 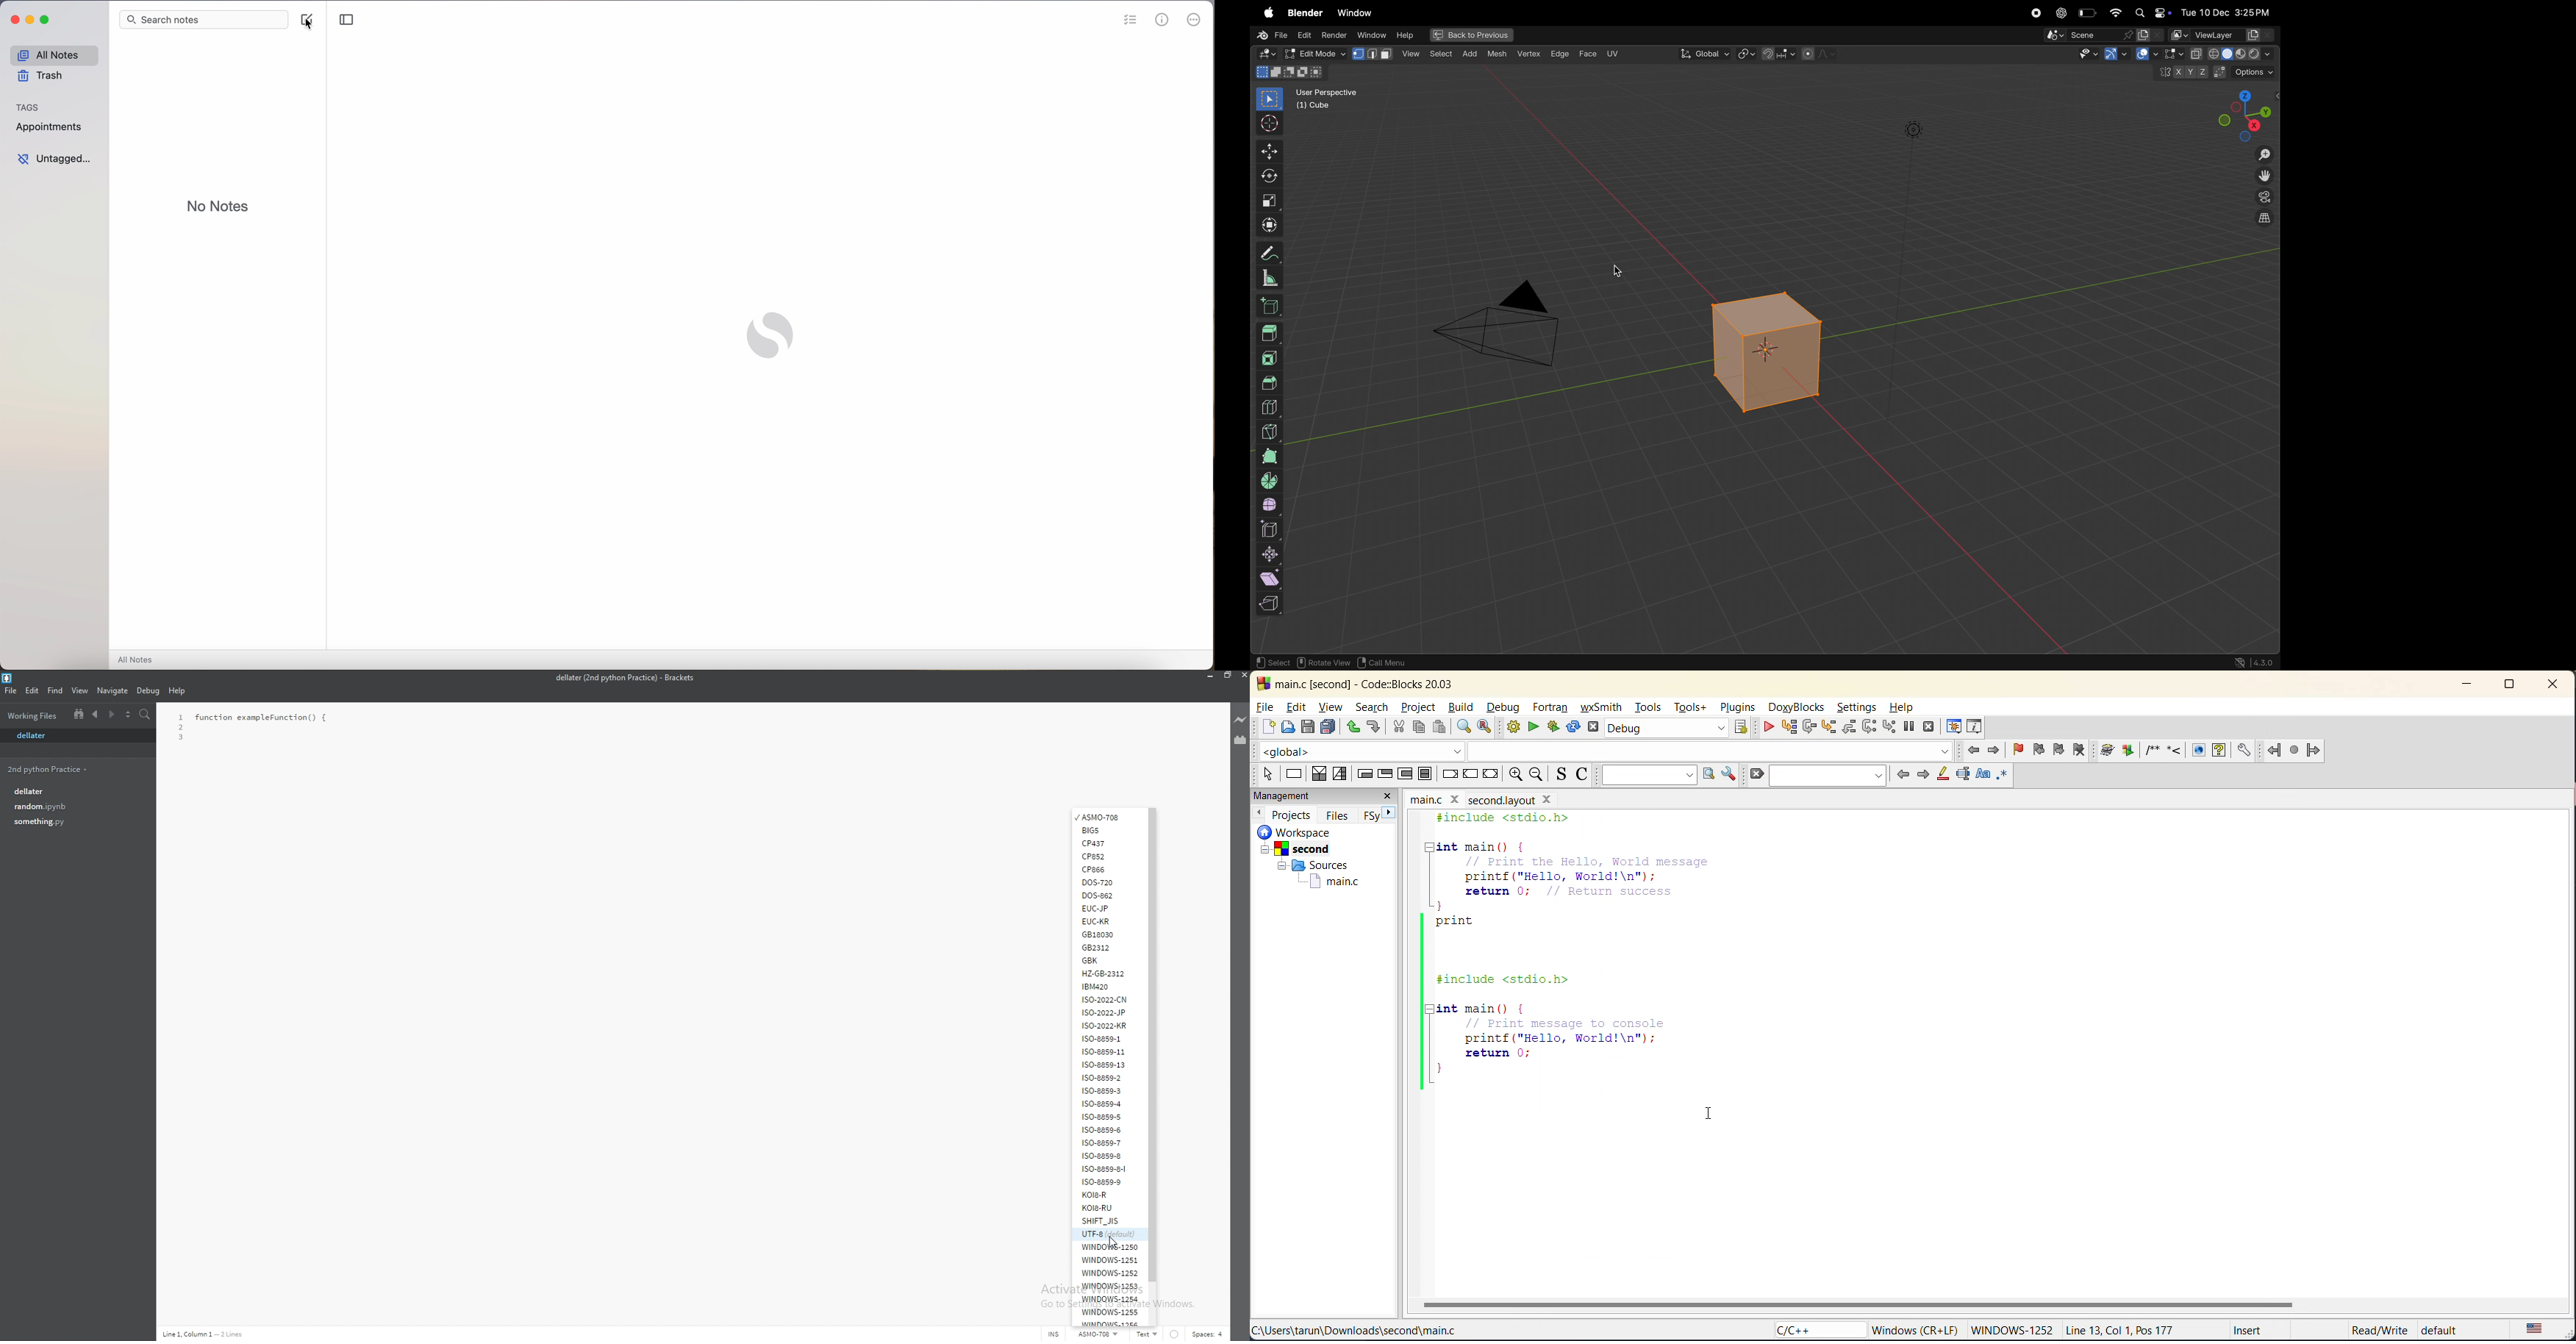 I want to click on move the view, so click(x=2265, y=177).